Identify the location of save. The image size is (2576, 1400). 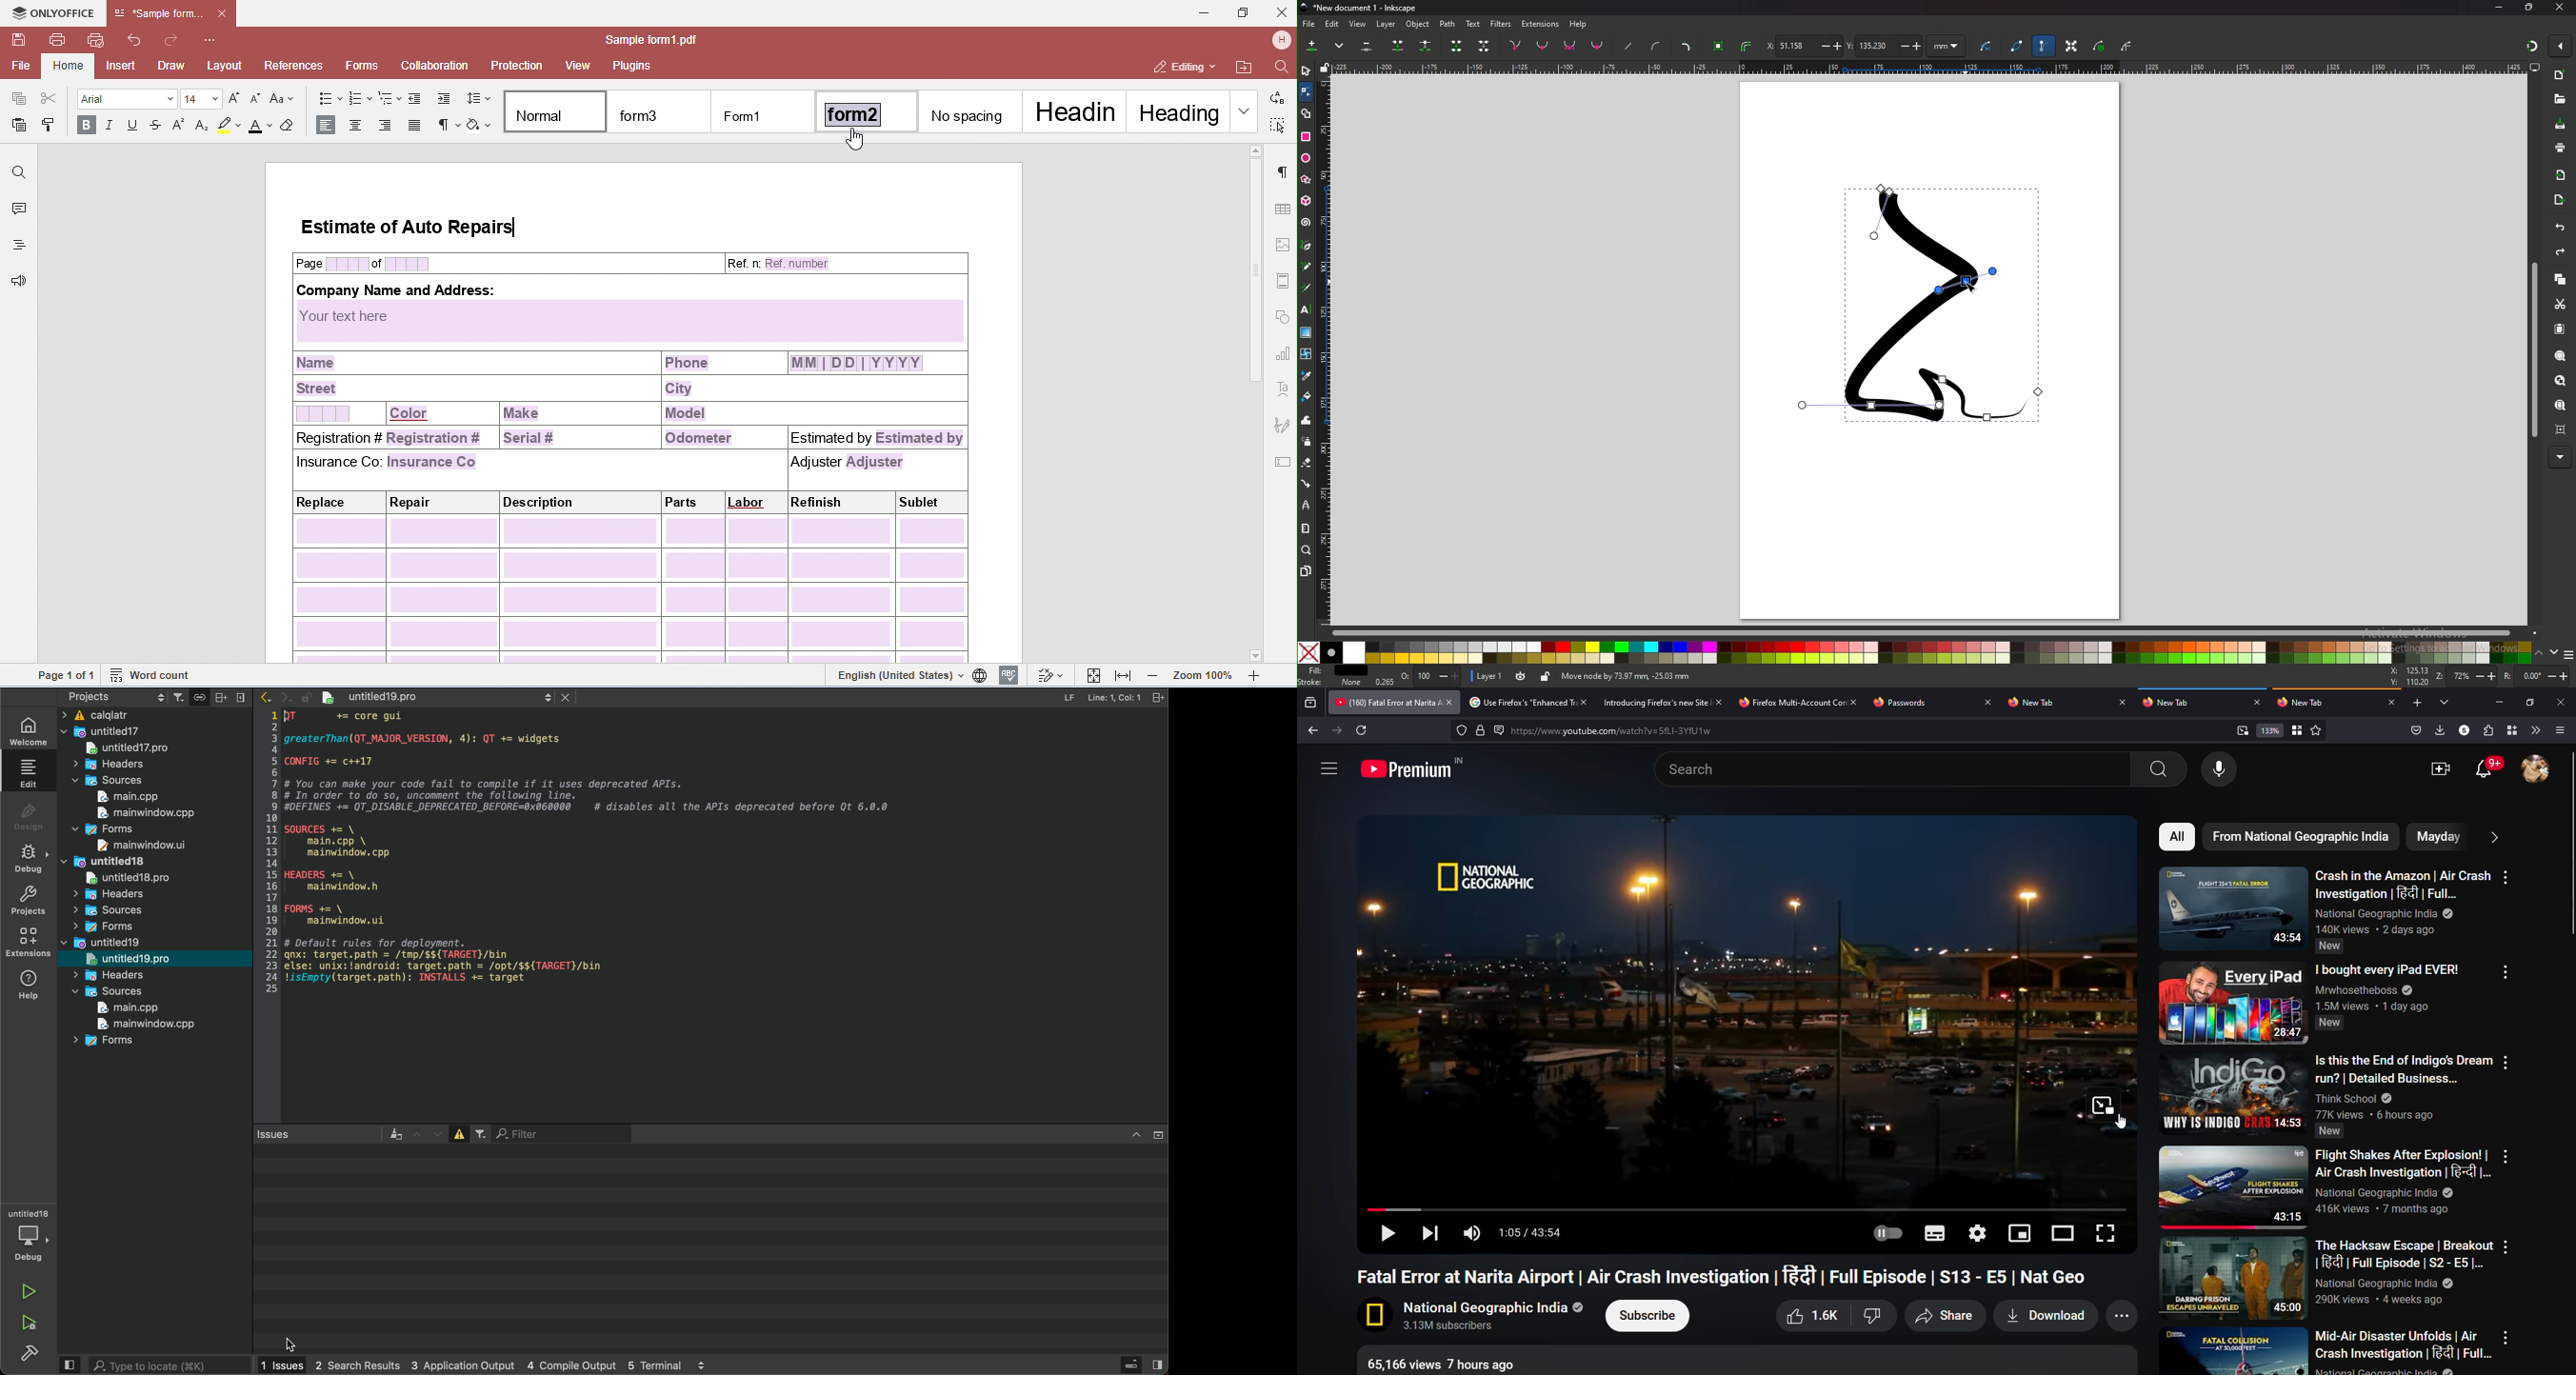
(2560, 125).